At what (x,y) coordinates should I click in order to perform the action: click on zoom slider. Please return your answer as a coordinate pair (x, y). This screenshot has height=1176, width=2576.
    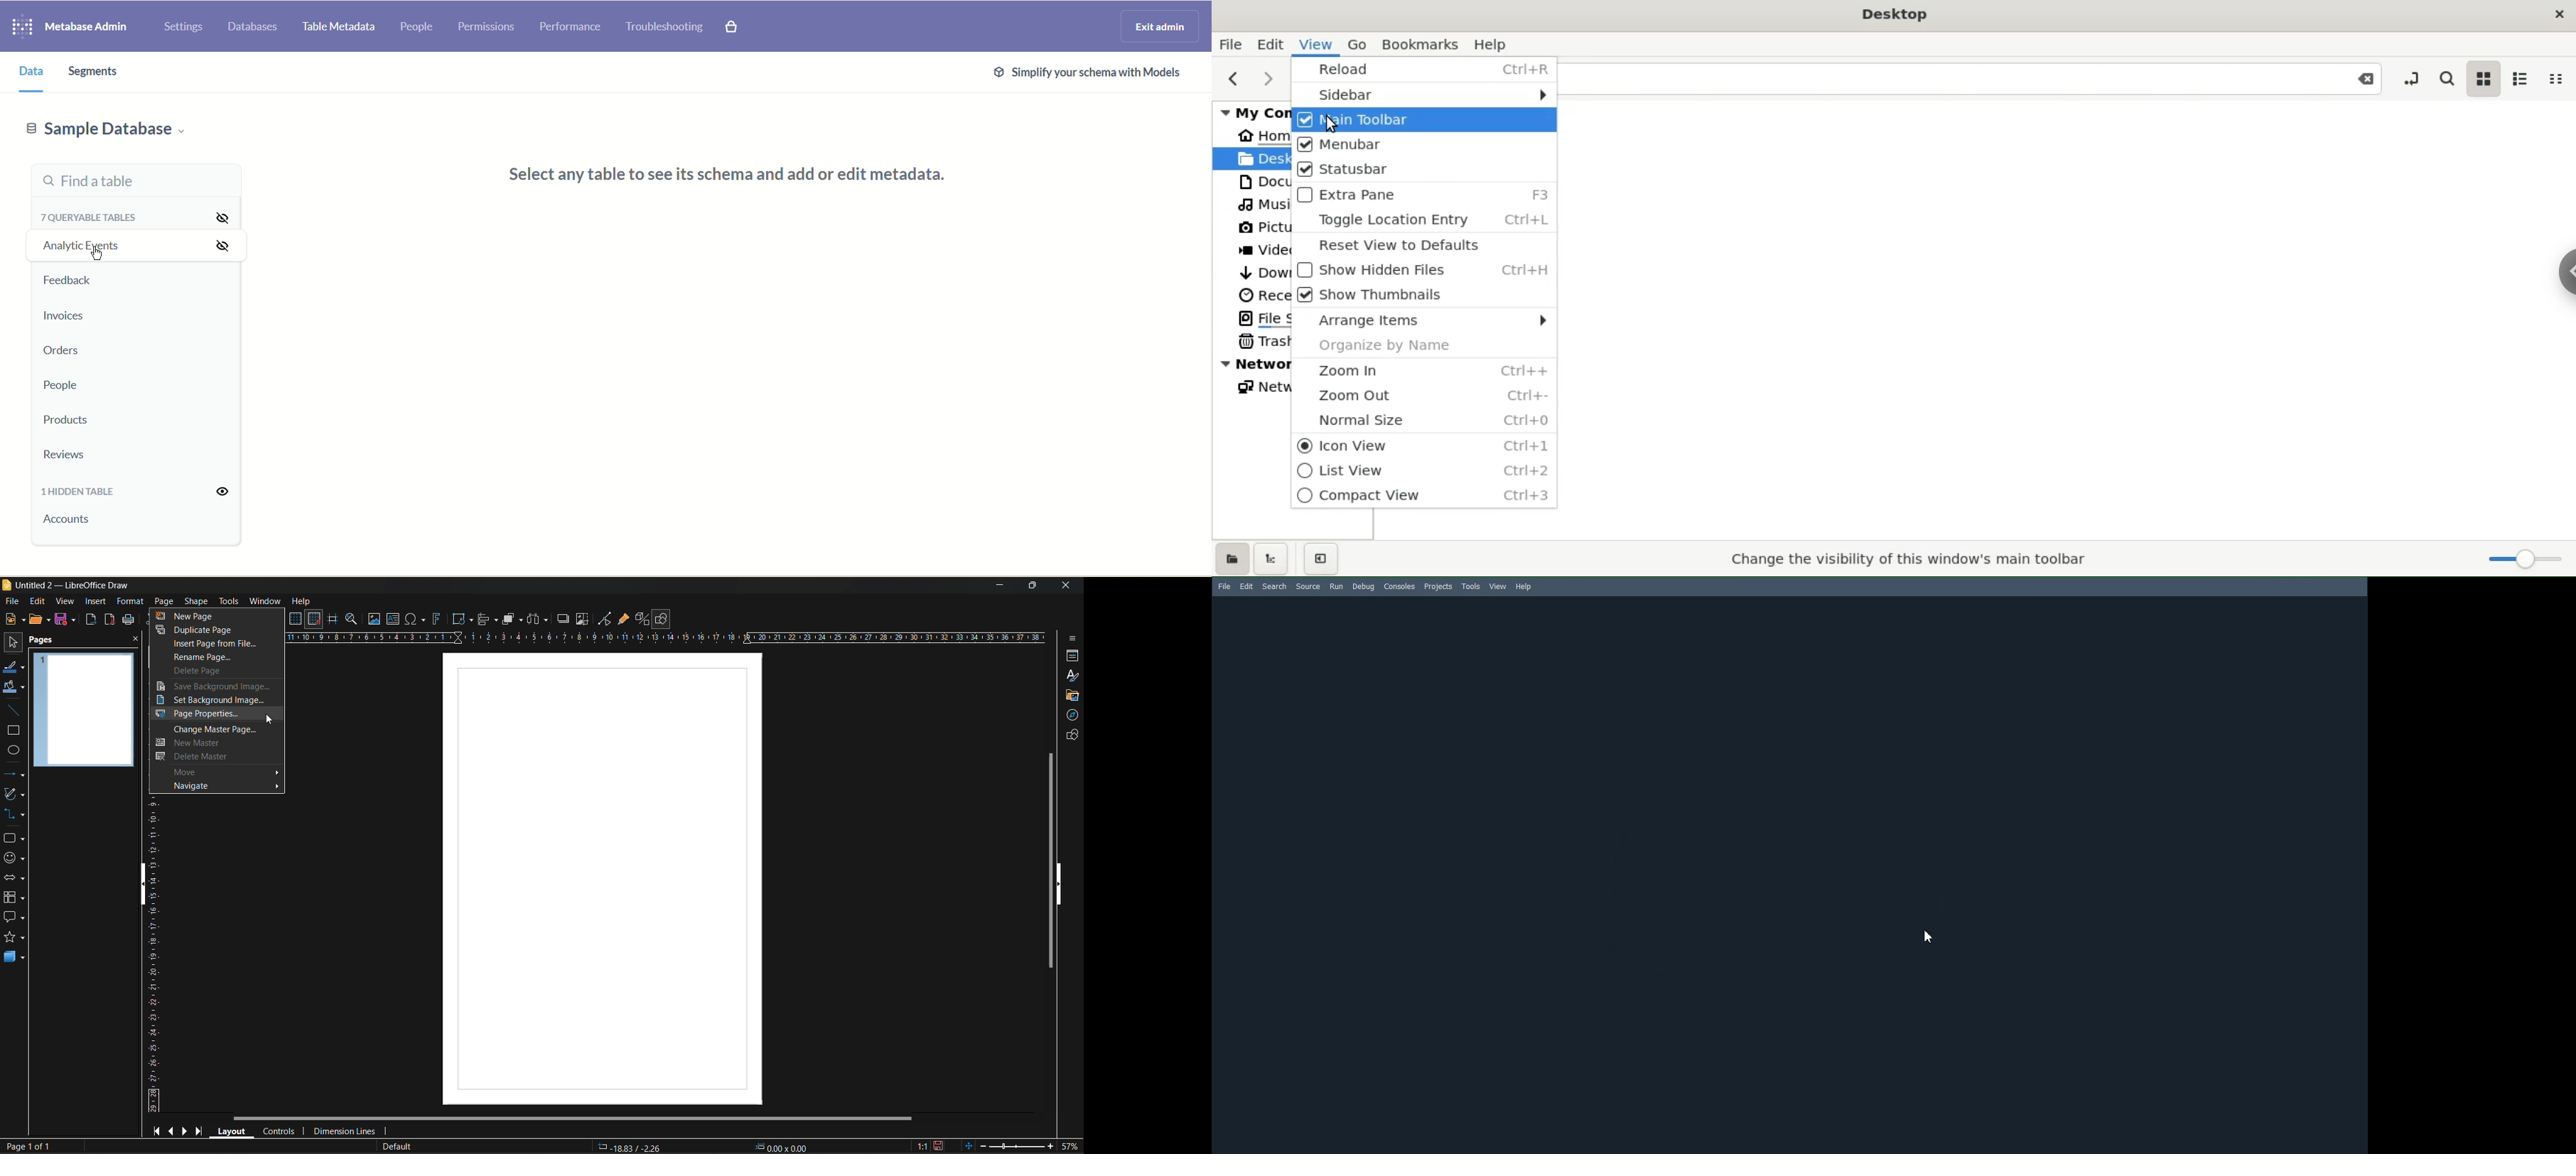
    Looking at the image, I should click on (2514, 554).